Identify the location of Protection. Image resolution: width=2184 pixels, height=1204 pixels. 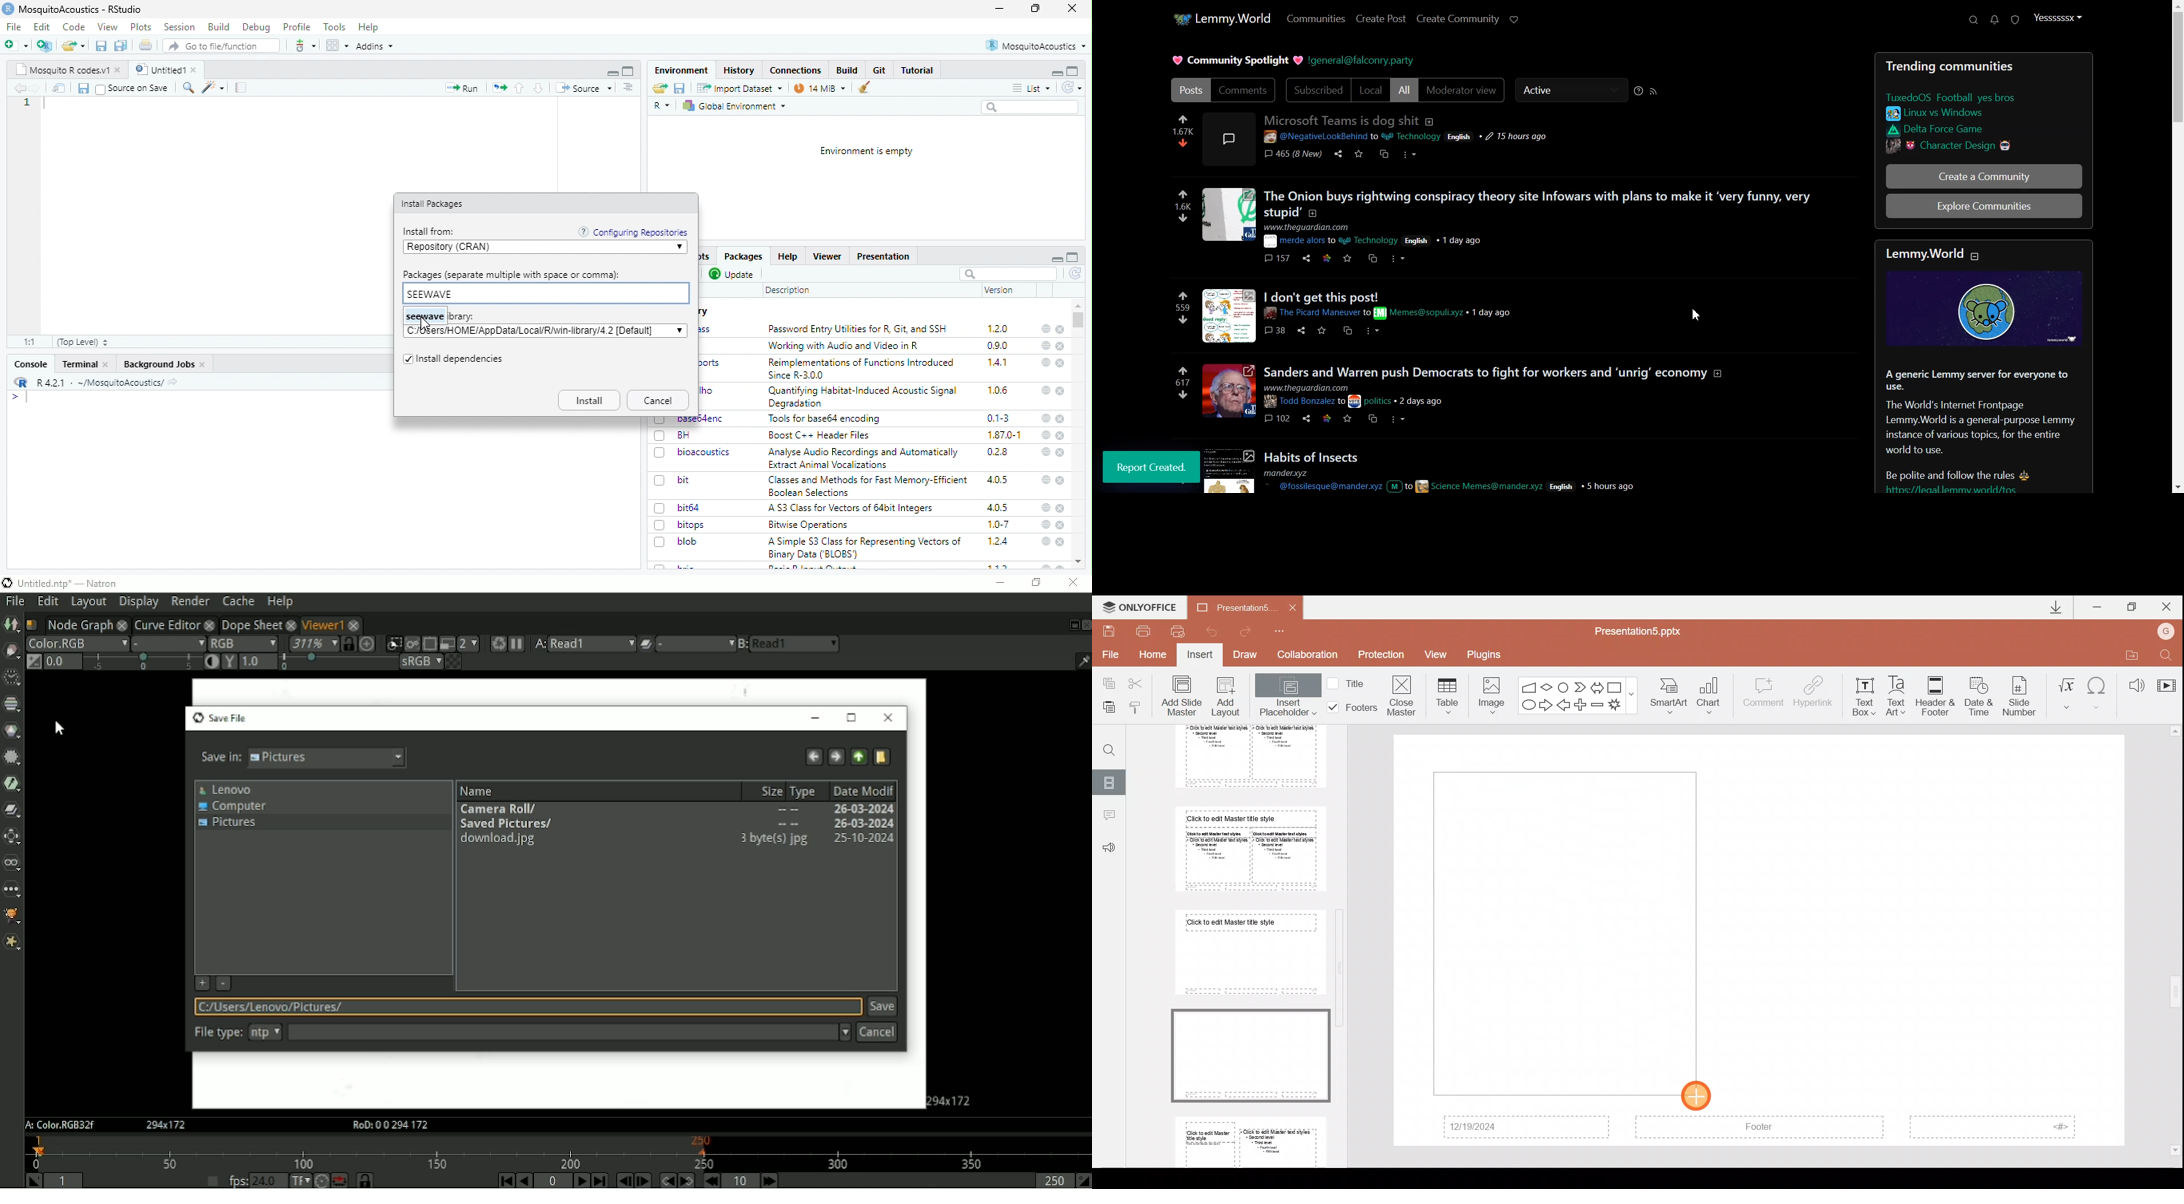
(1381, 656).